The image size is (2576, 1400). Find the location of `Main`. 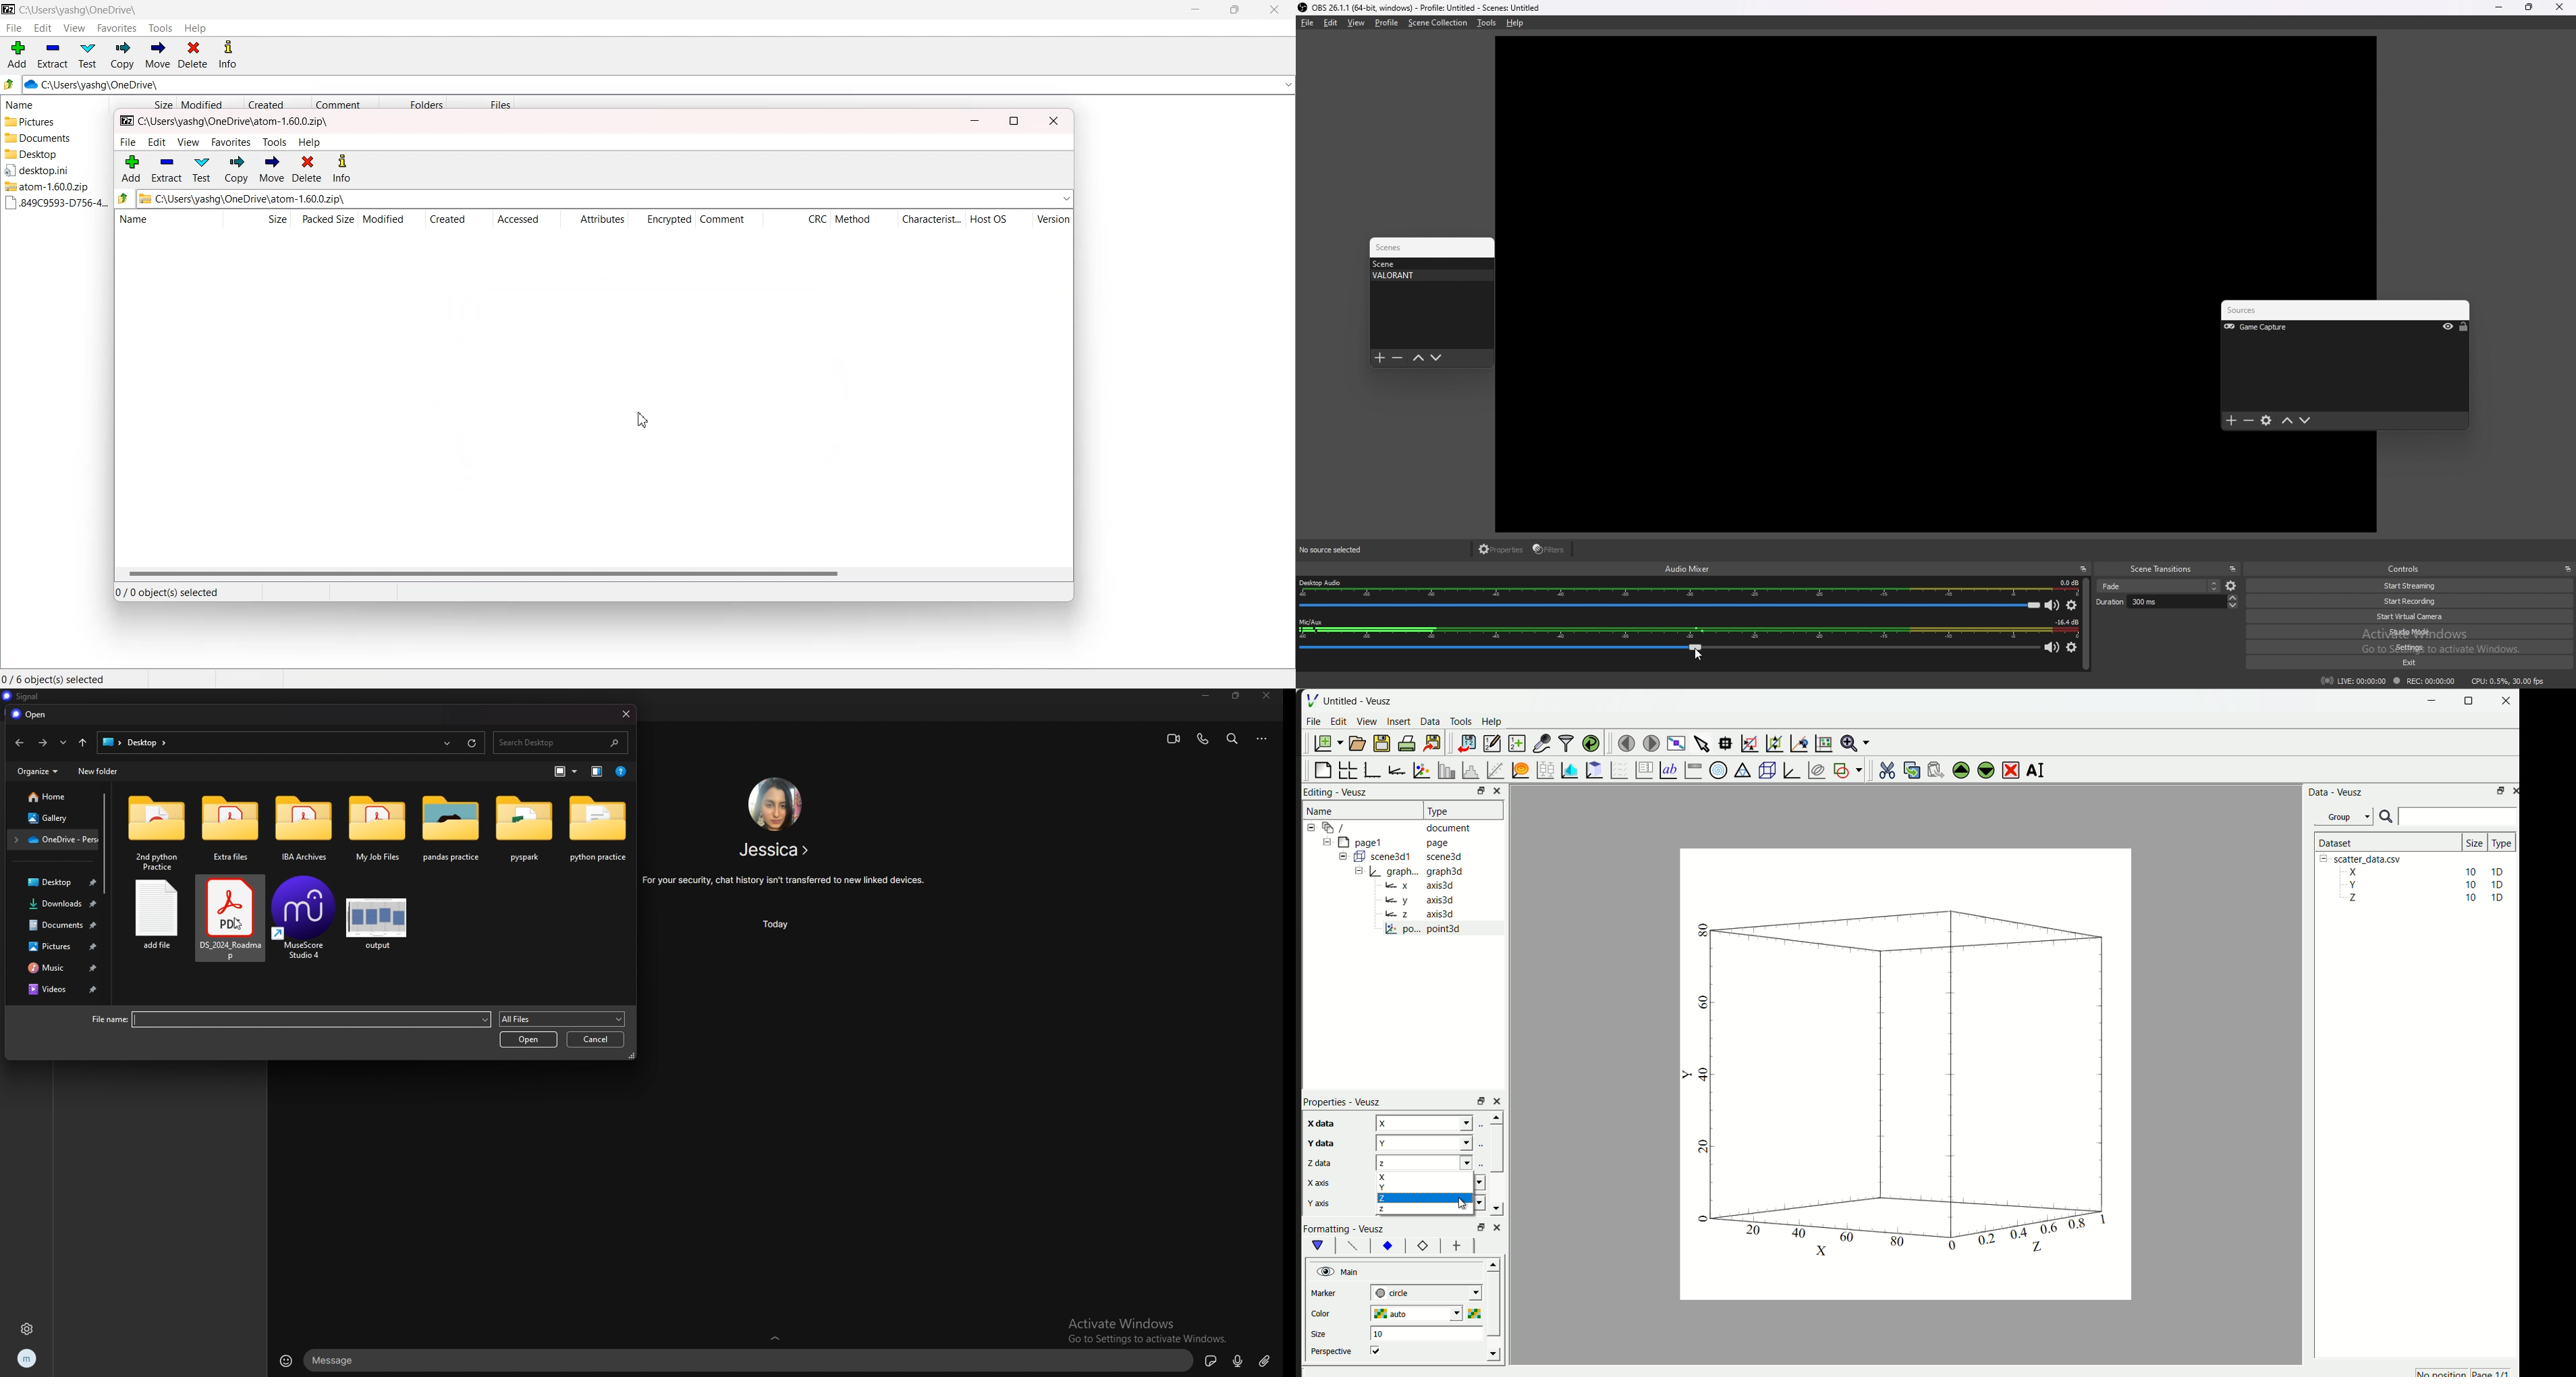

Main is located at coordinates (1341, 1271).